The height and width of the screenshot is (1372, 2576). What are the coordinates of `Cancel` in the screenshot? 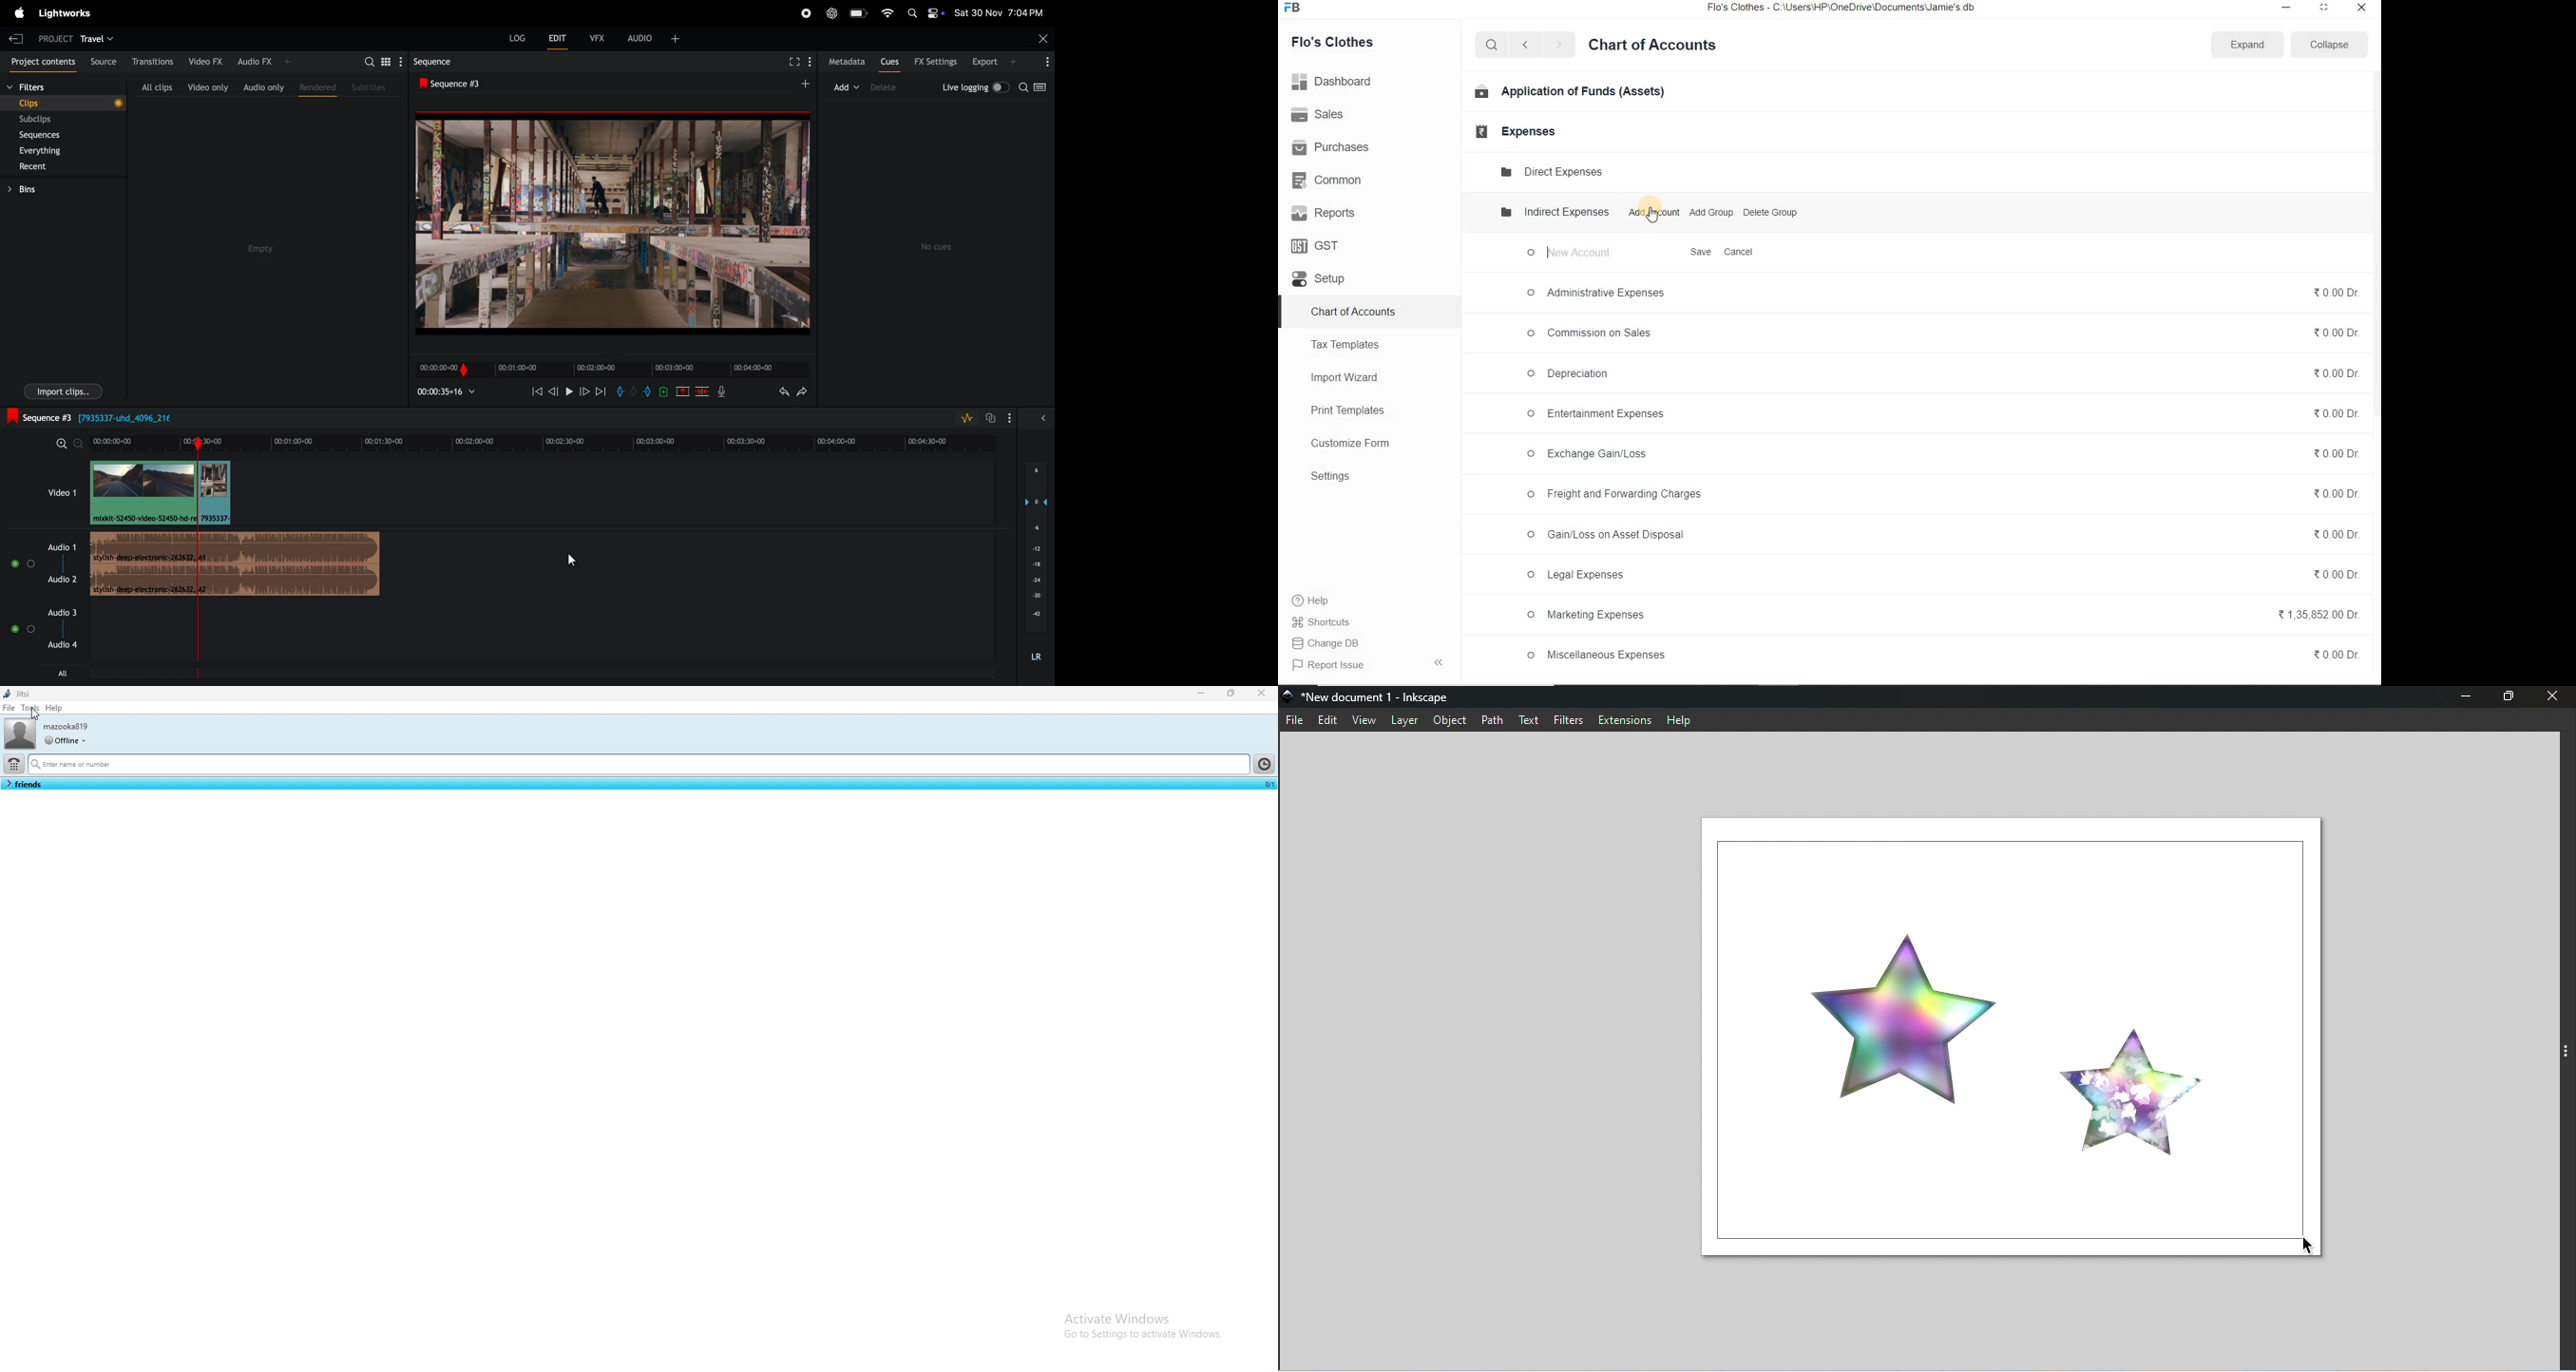 It's located at (1741, 254).